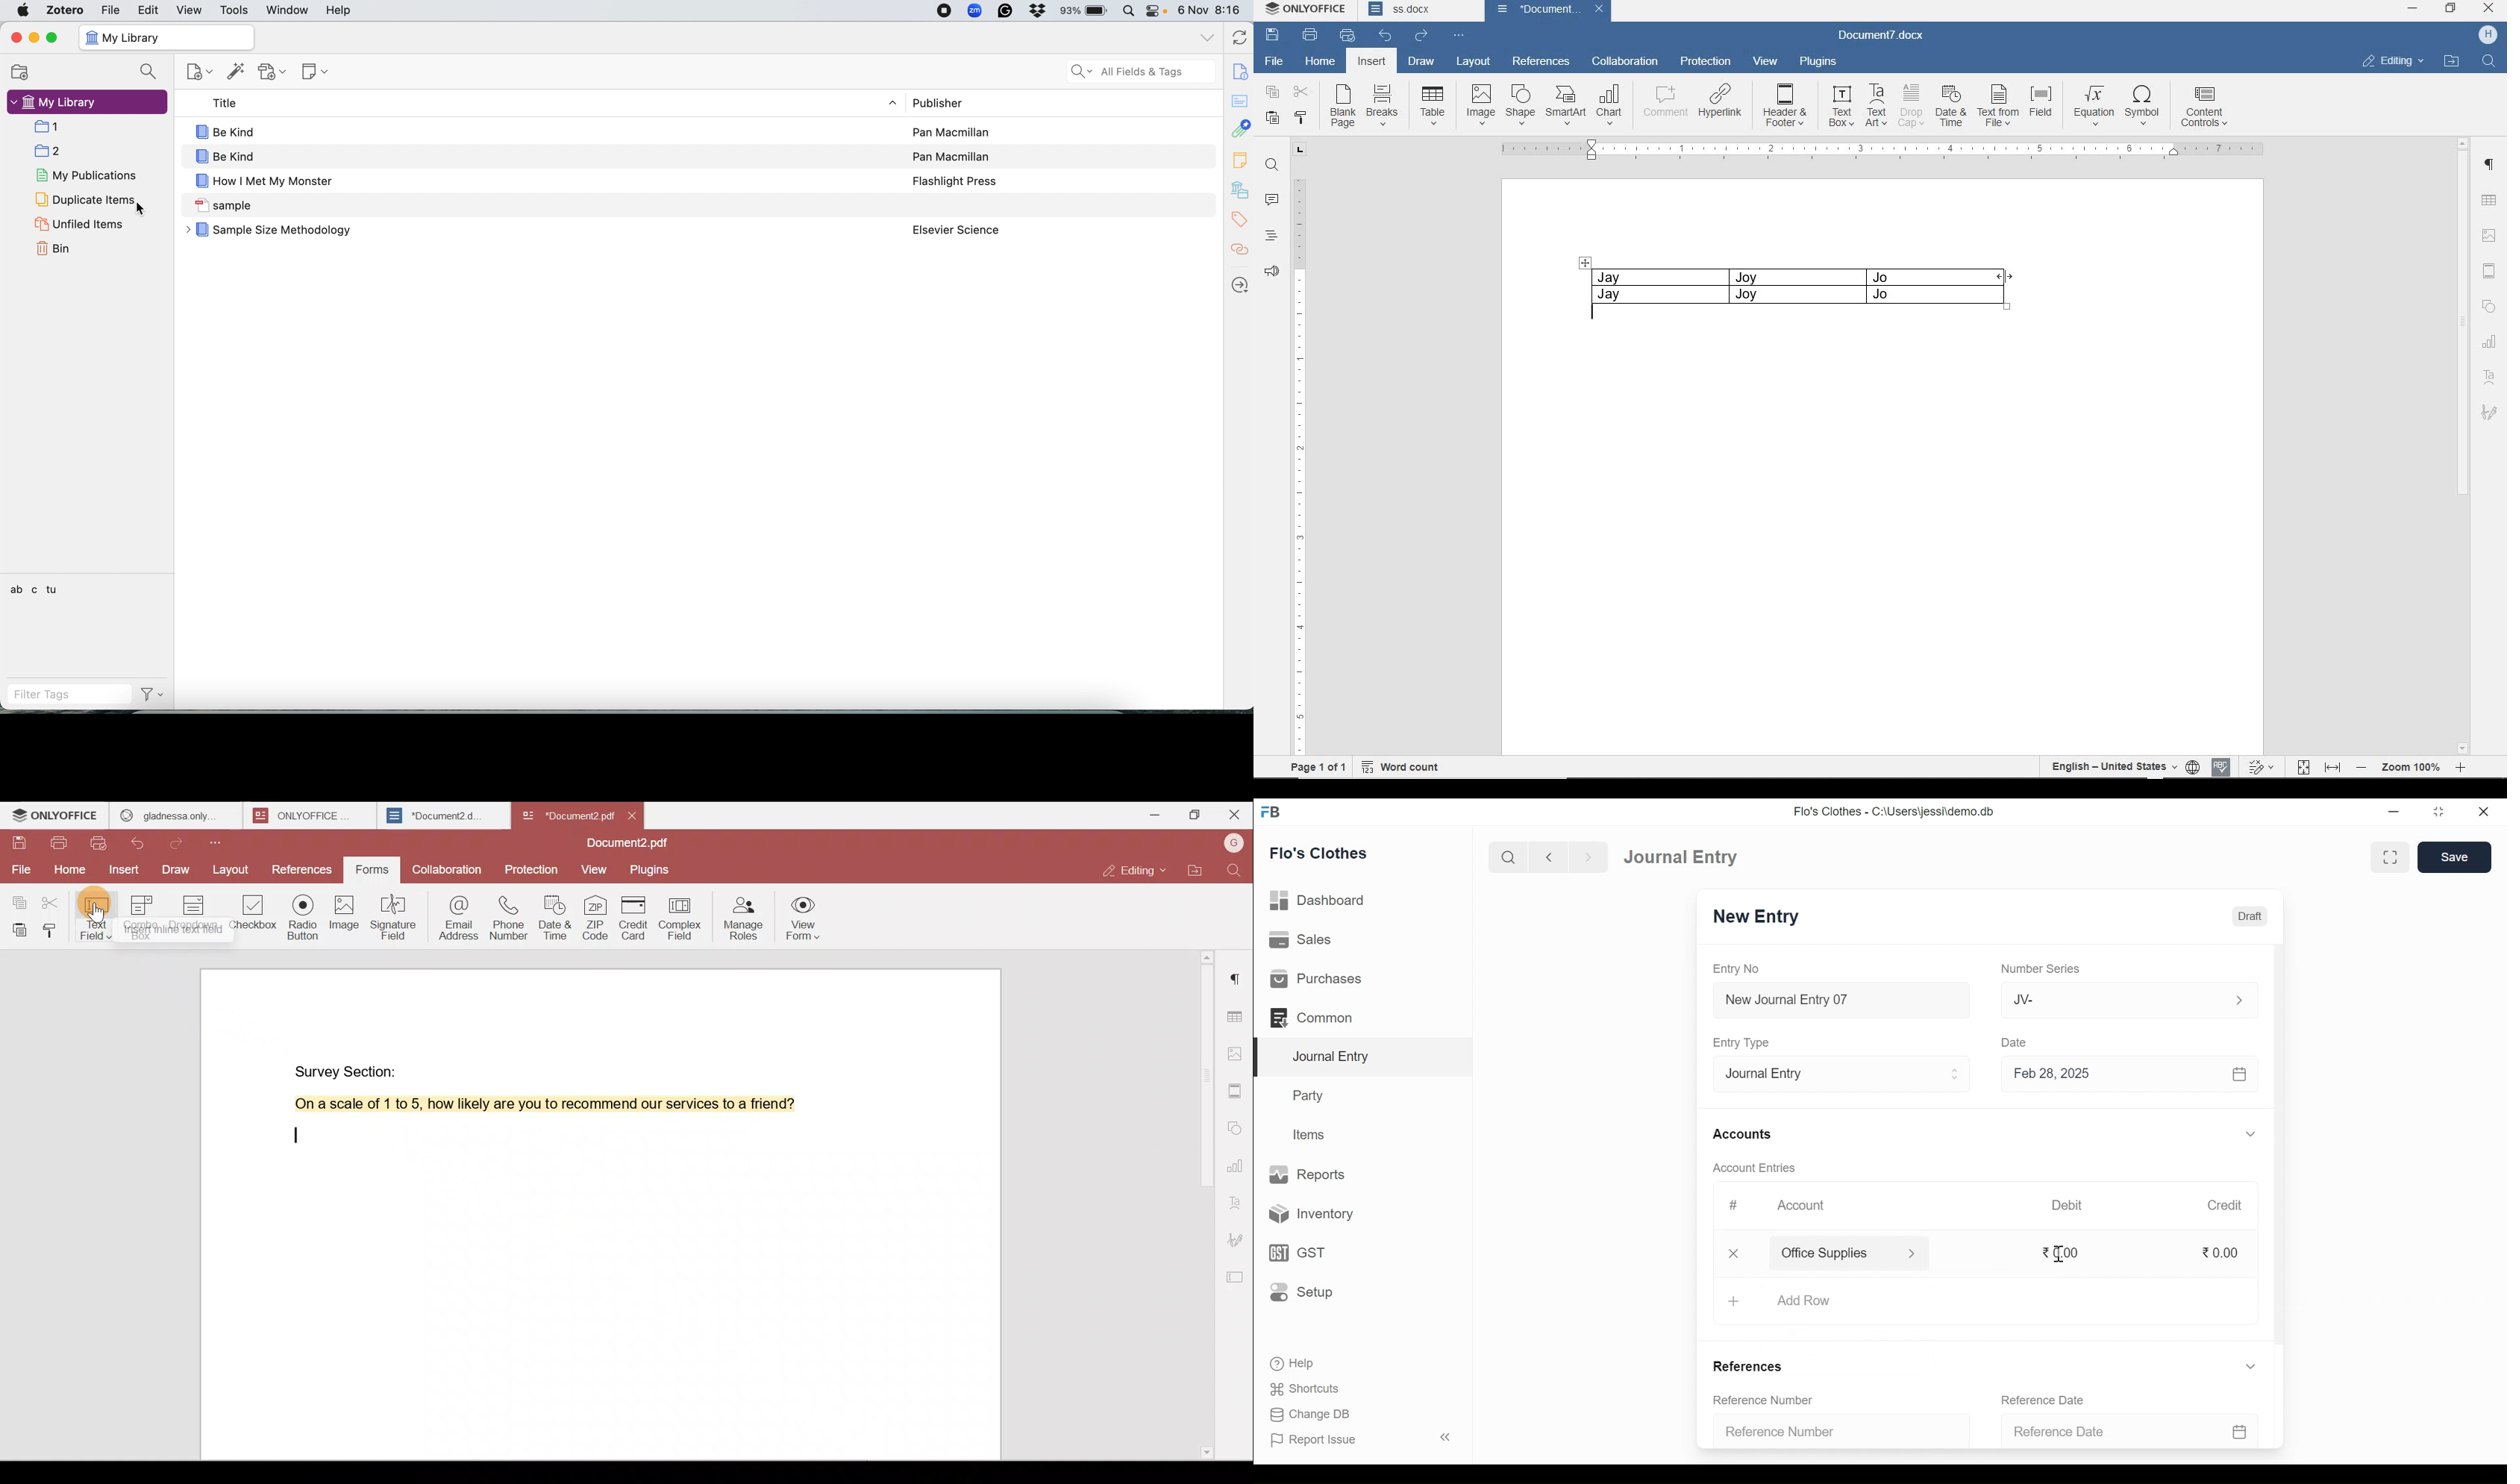  What do you see at coordinates (1238, 1159) in the screenshot?
I see `Chart settings` at bounding box center [1238, 1159].